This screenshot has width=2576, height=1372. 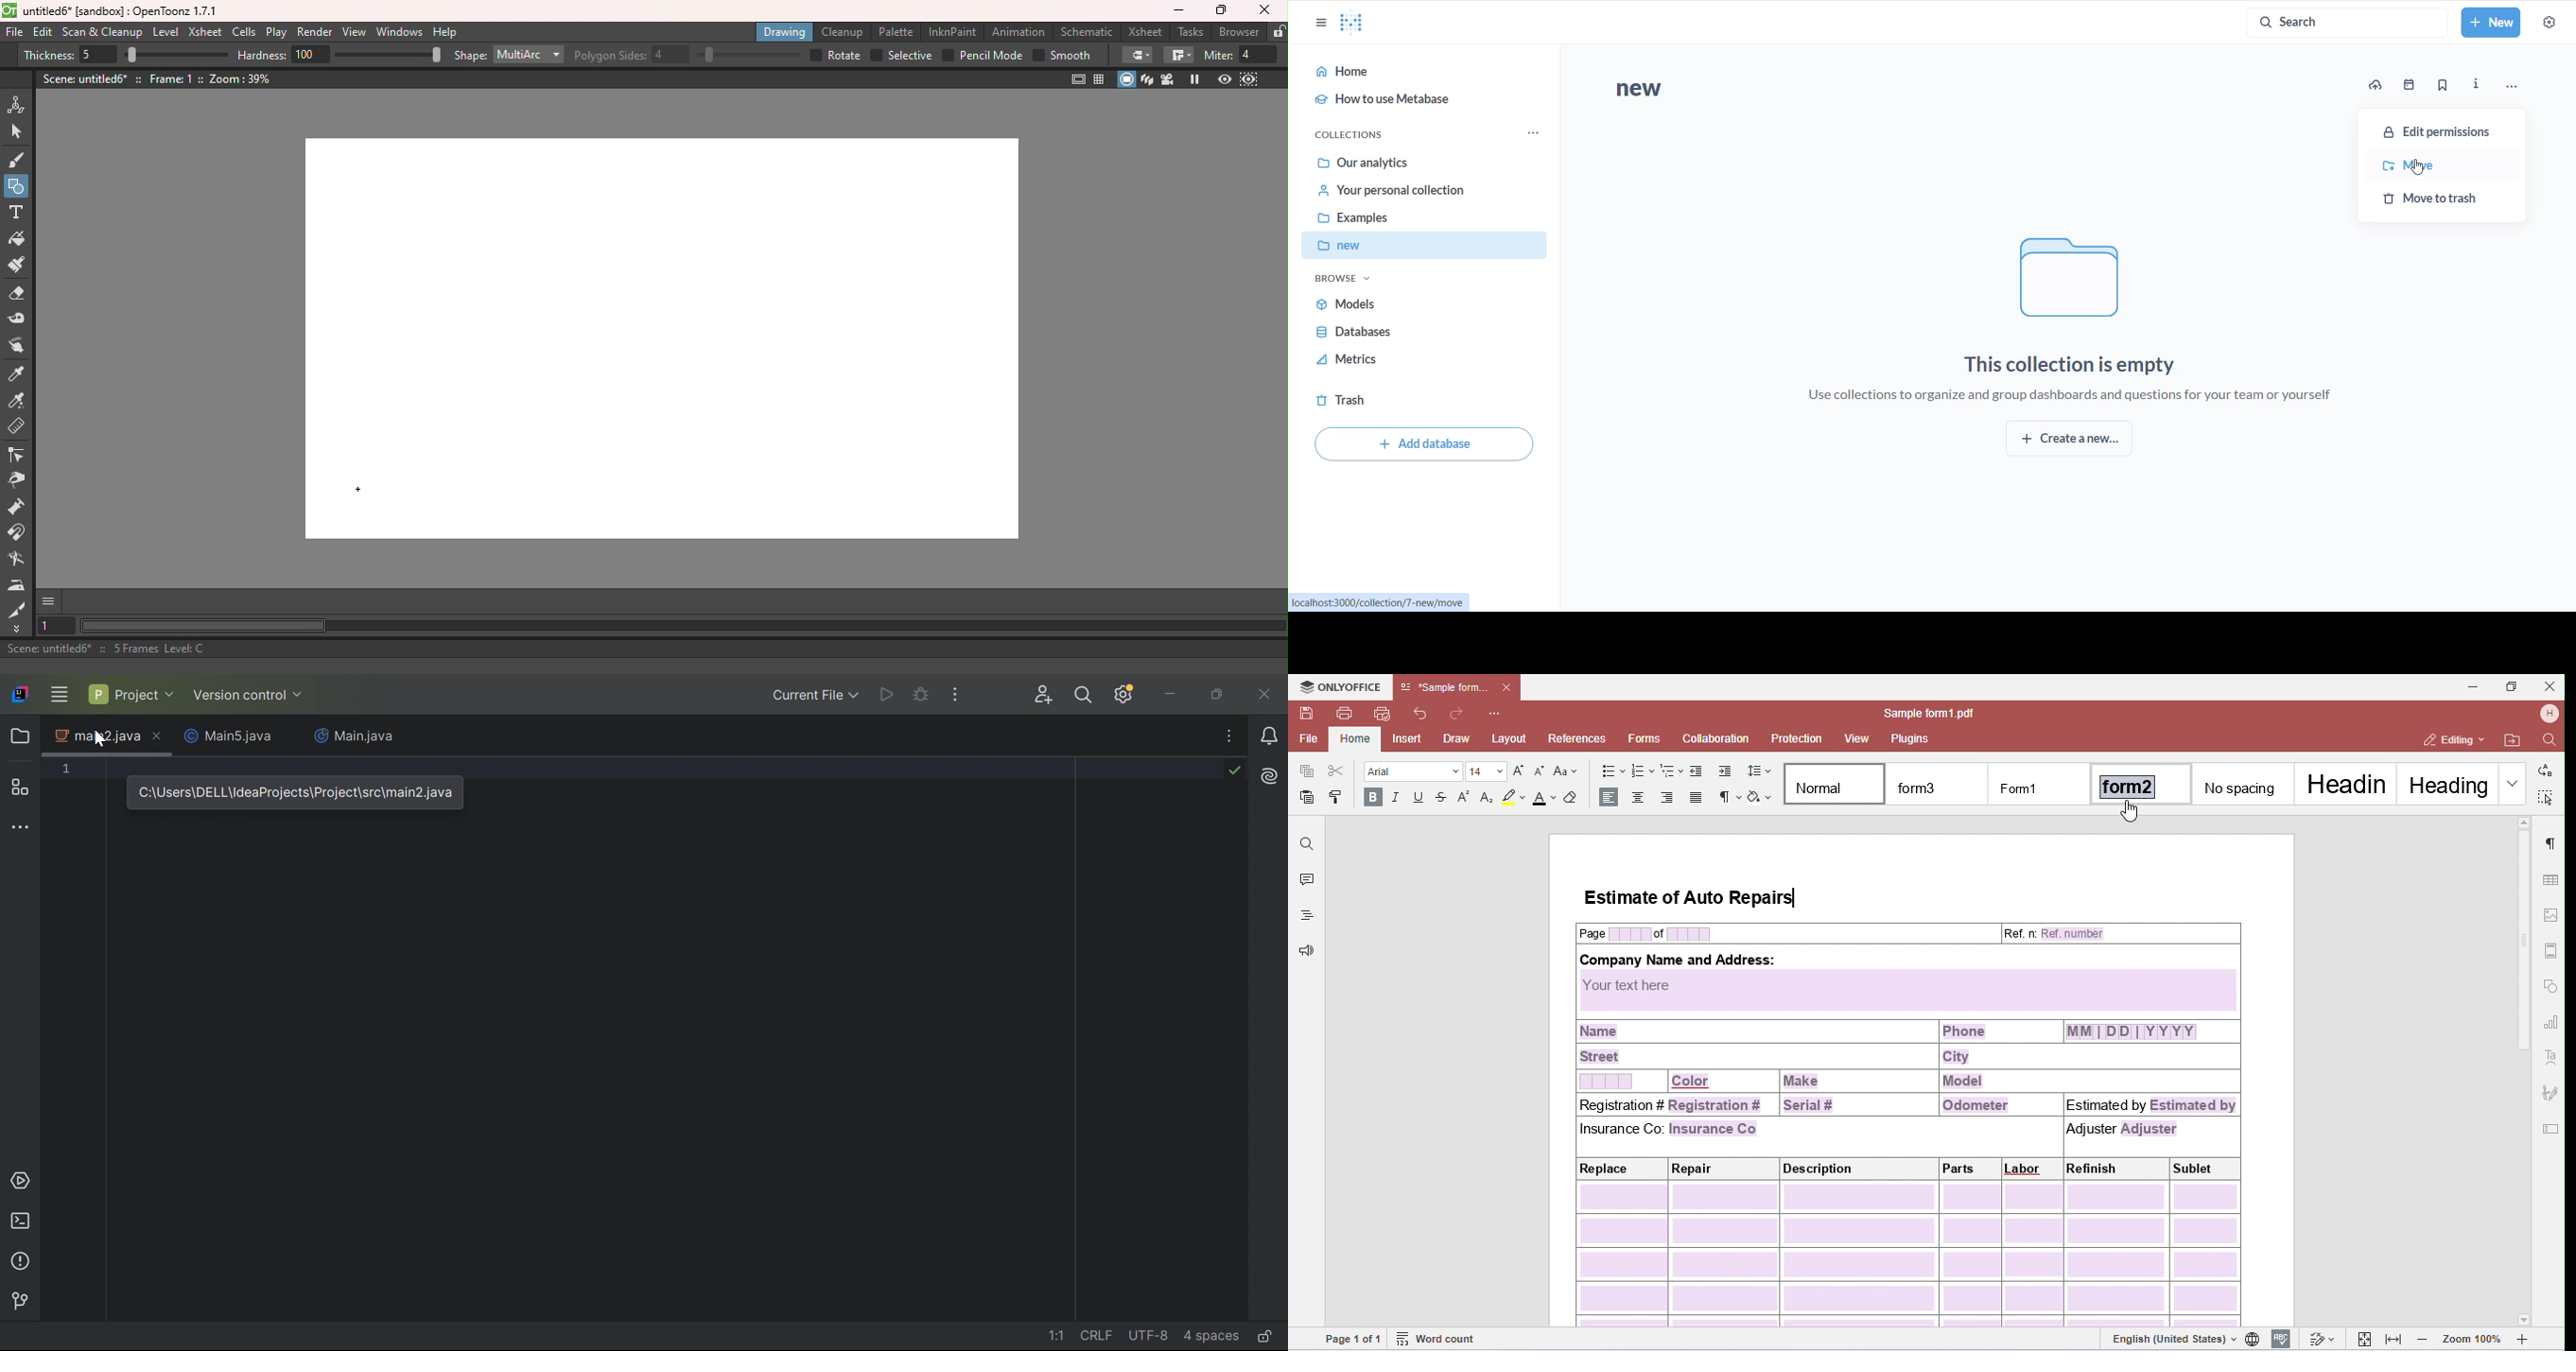 What do you see at coordinates (682, 627) in the screenshot?
I see `Horizontal scroll bar` at bounding box center [682, 627].